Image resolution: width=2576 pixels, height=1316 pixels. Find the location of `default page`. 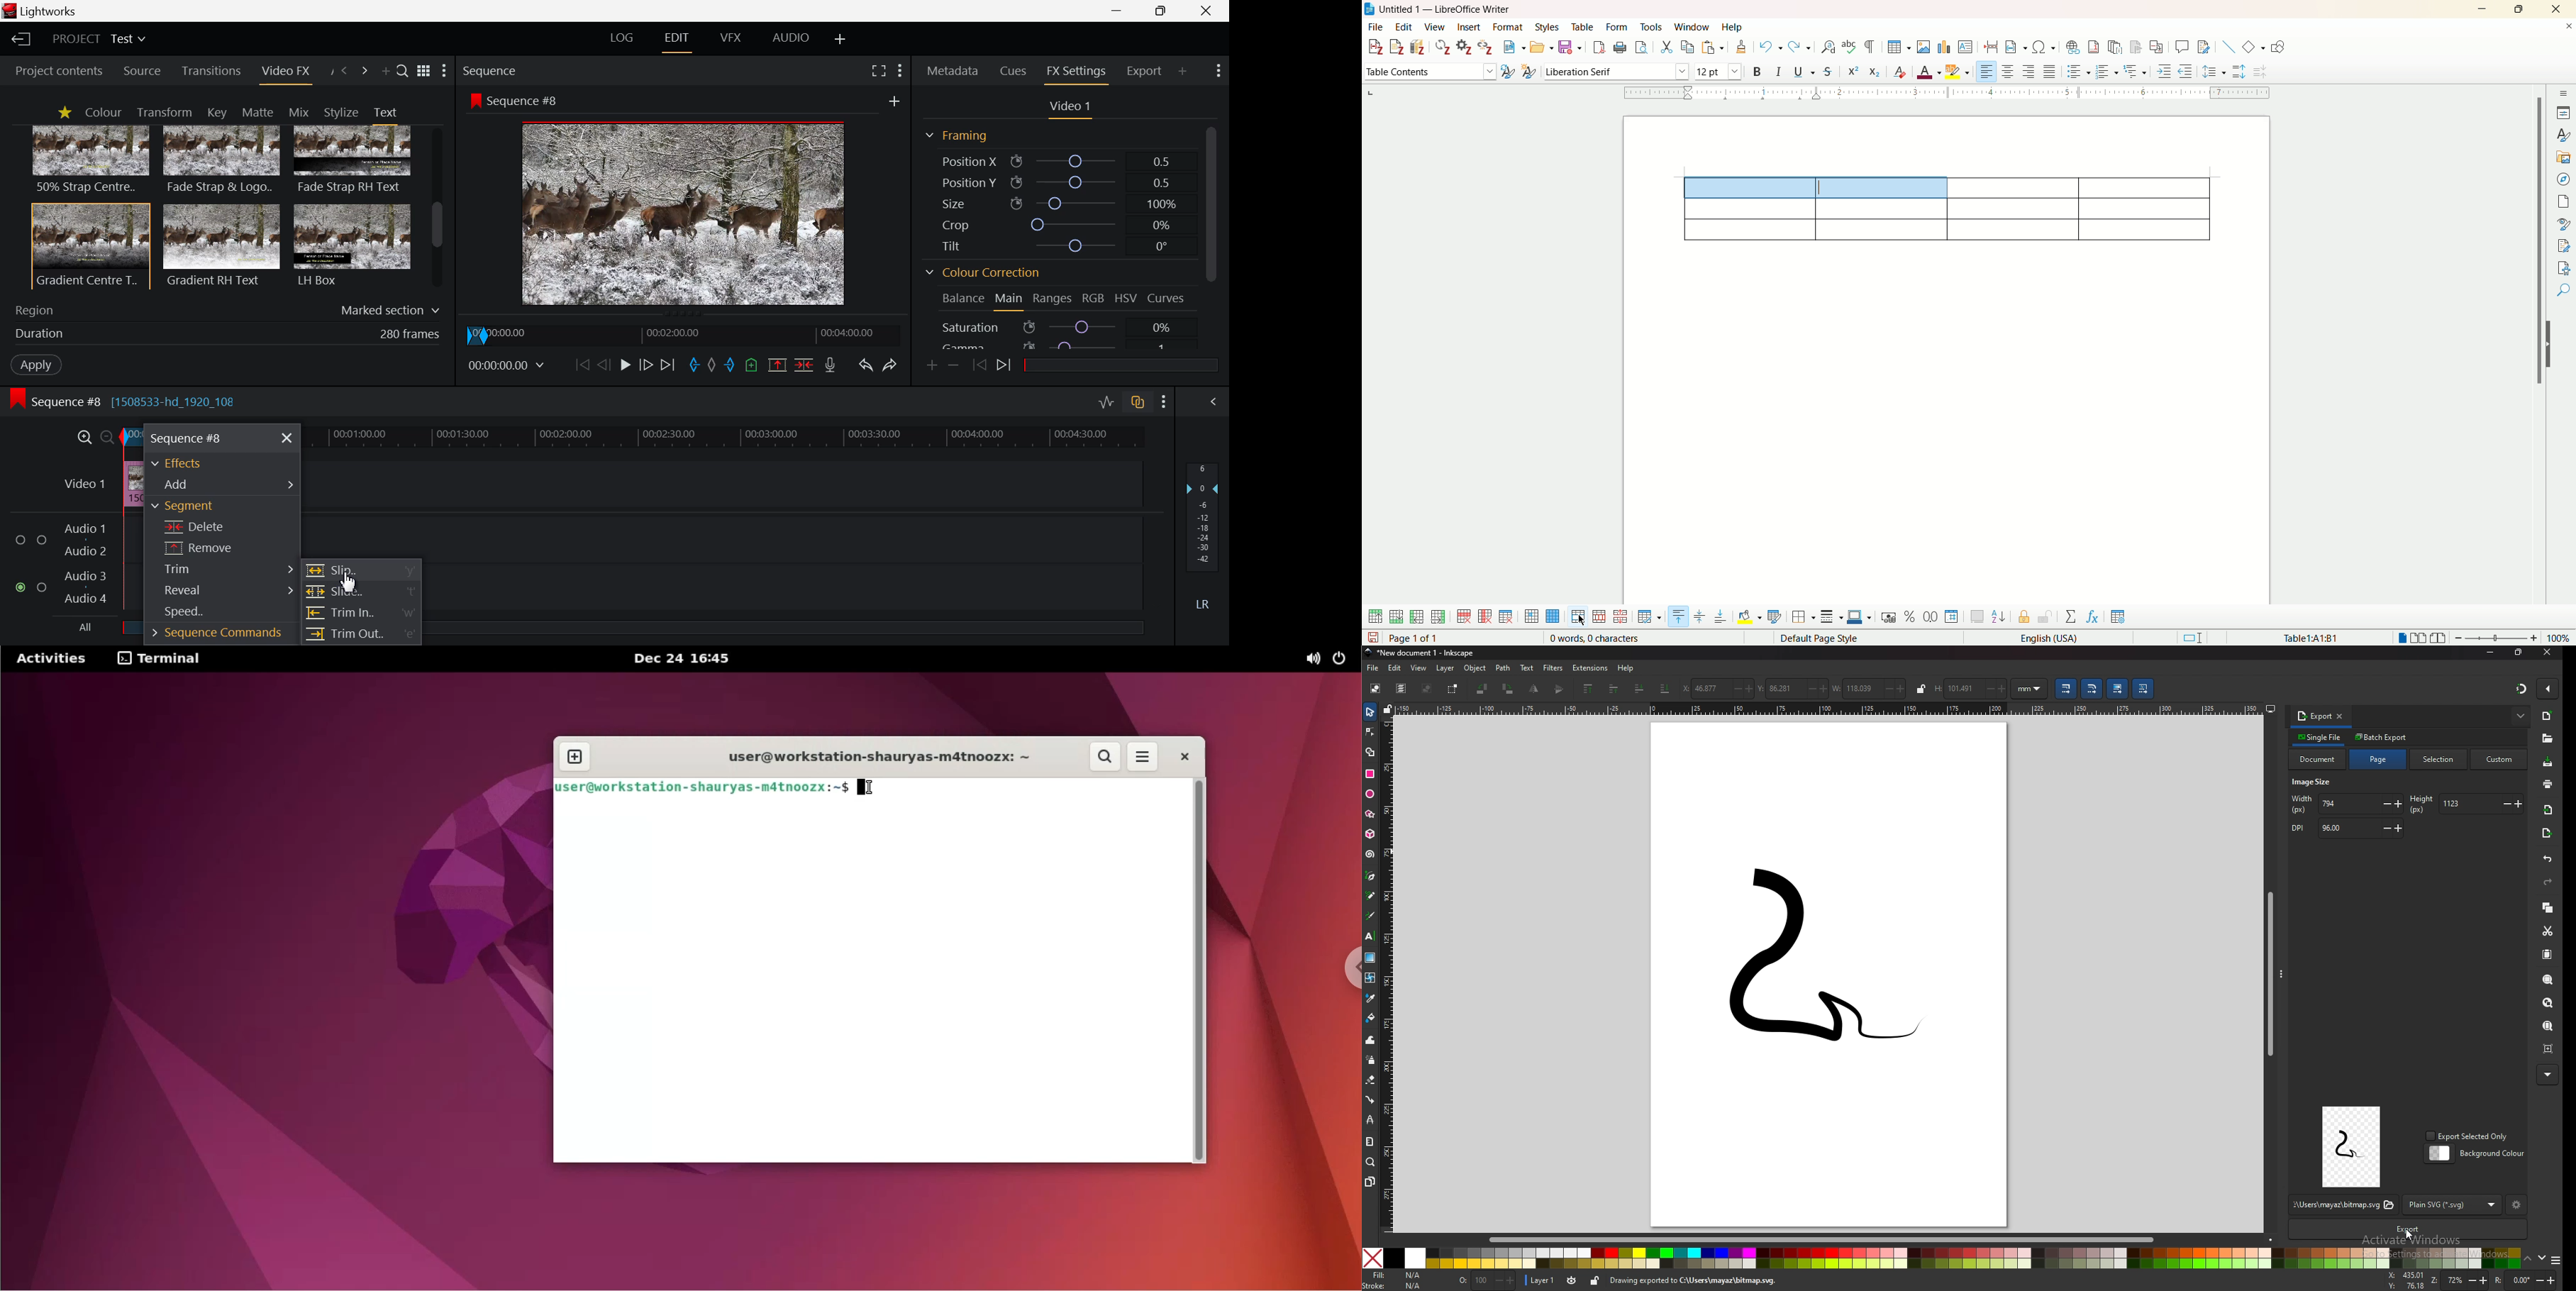

default page is located at coordinates (1853, 637).